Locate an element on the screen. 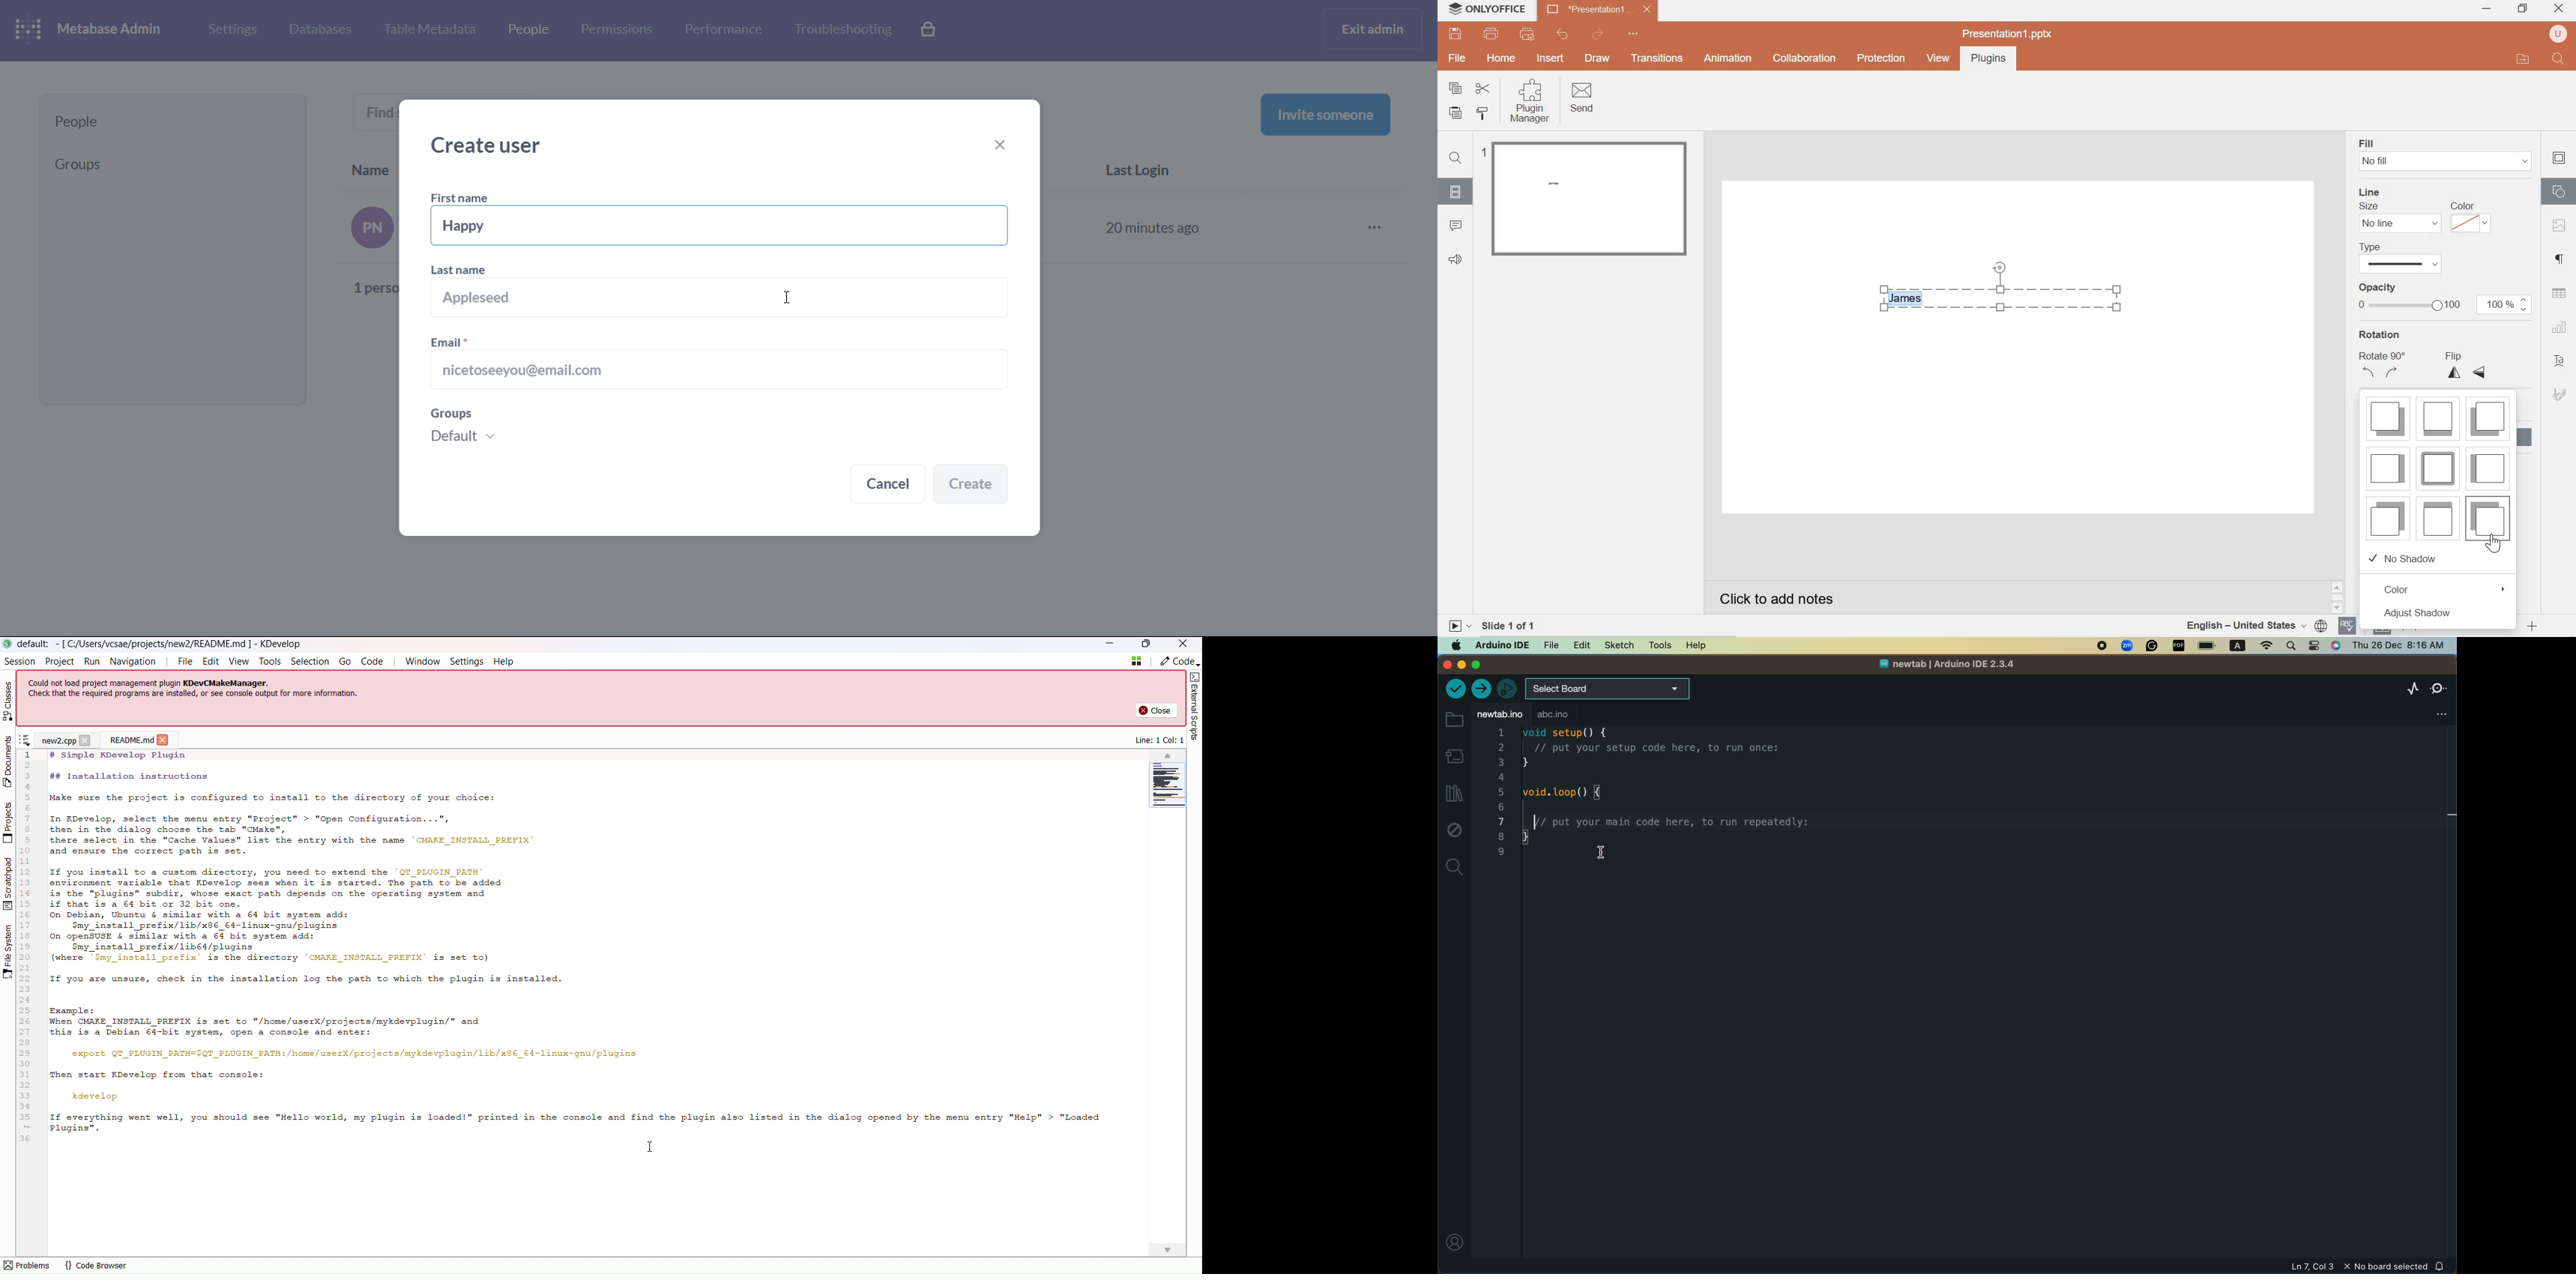 Image resolution: width=2576 pixels, height=1288 pixels. create is located at coordinates (971, 485).